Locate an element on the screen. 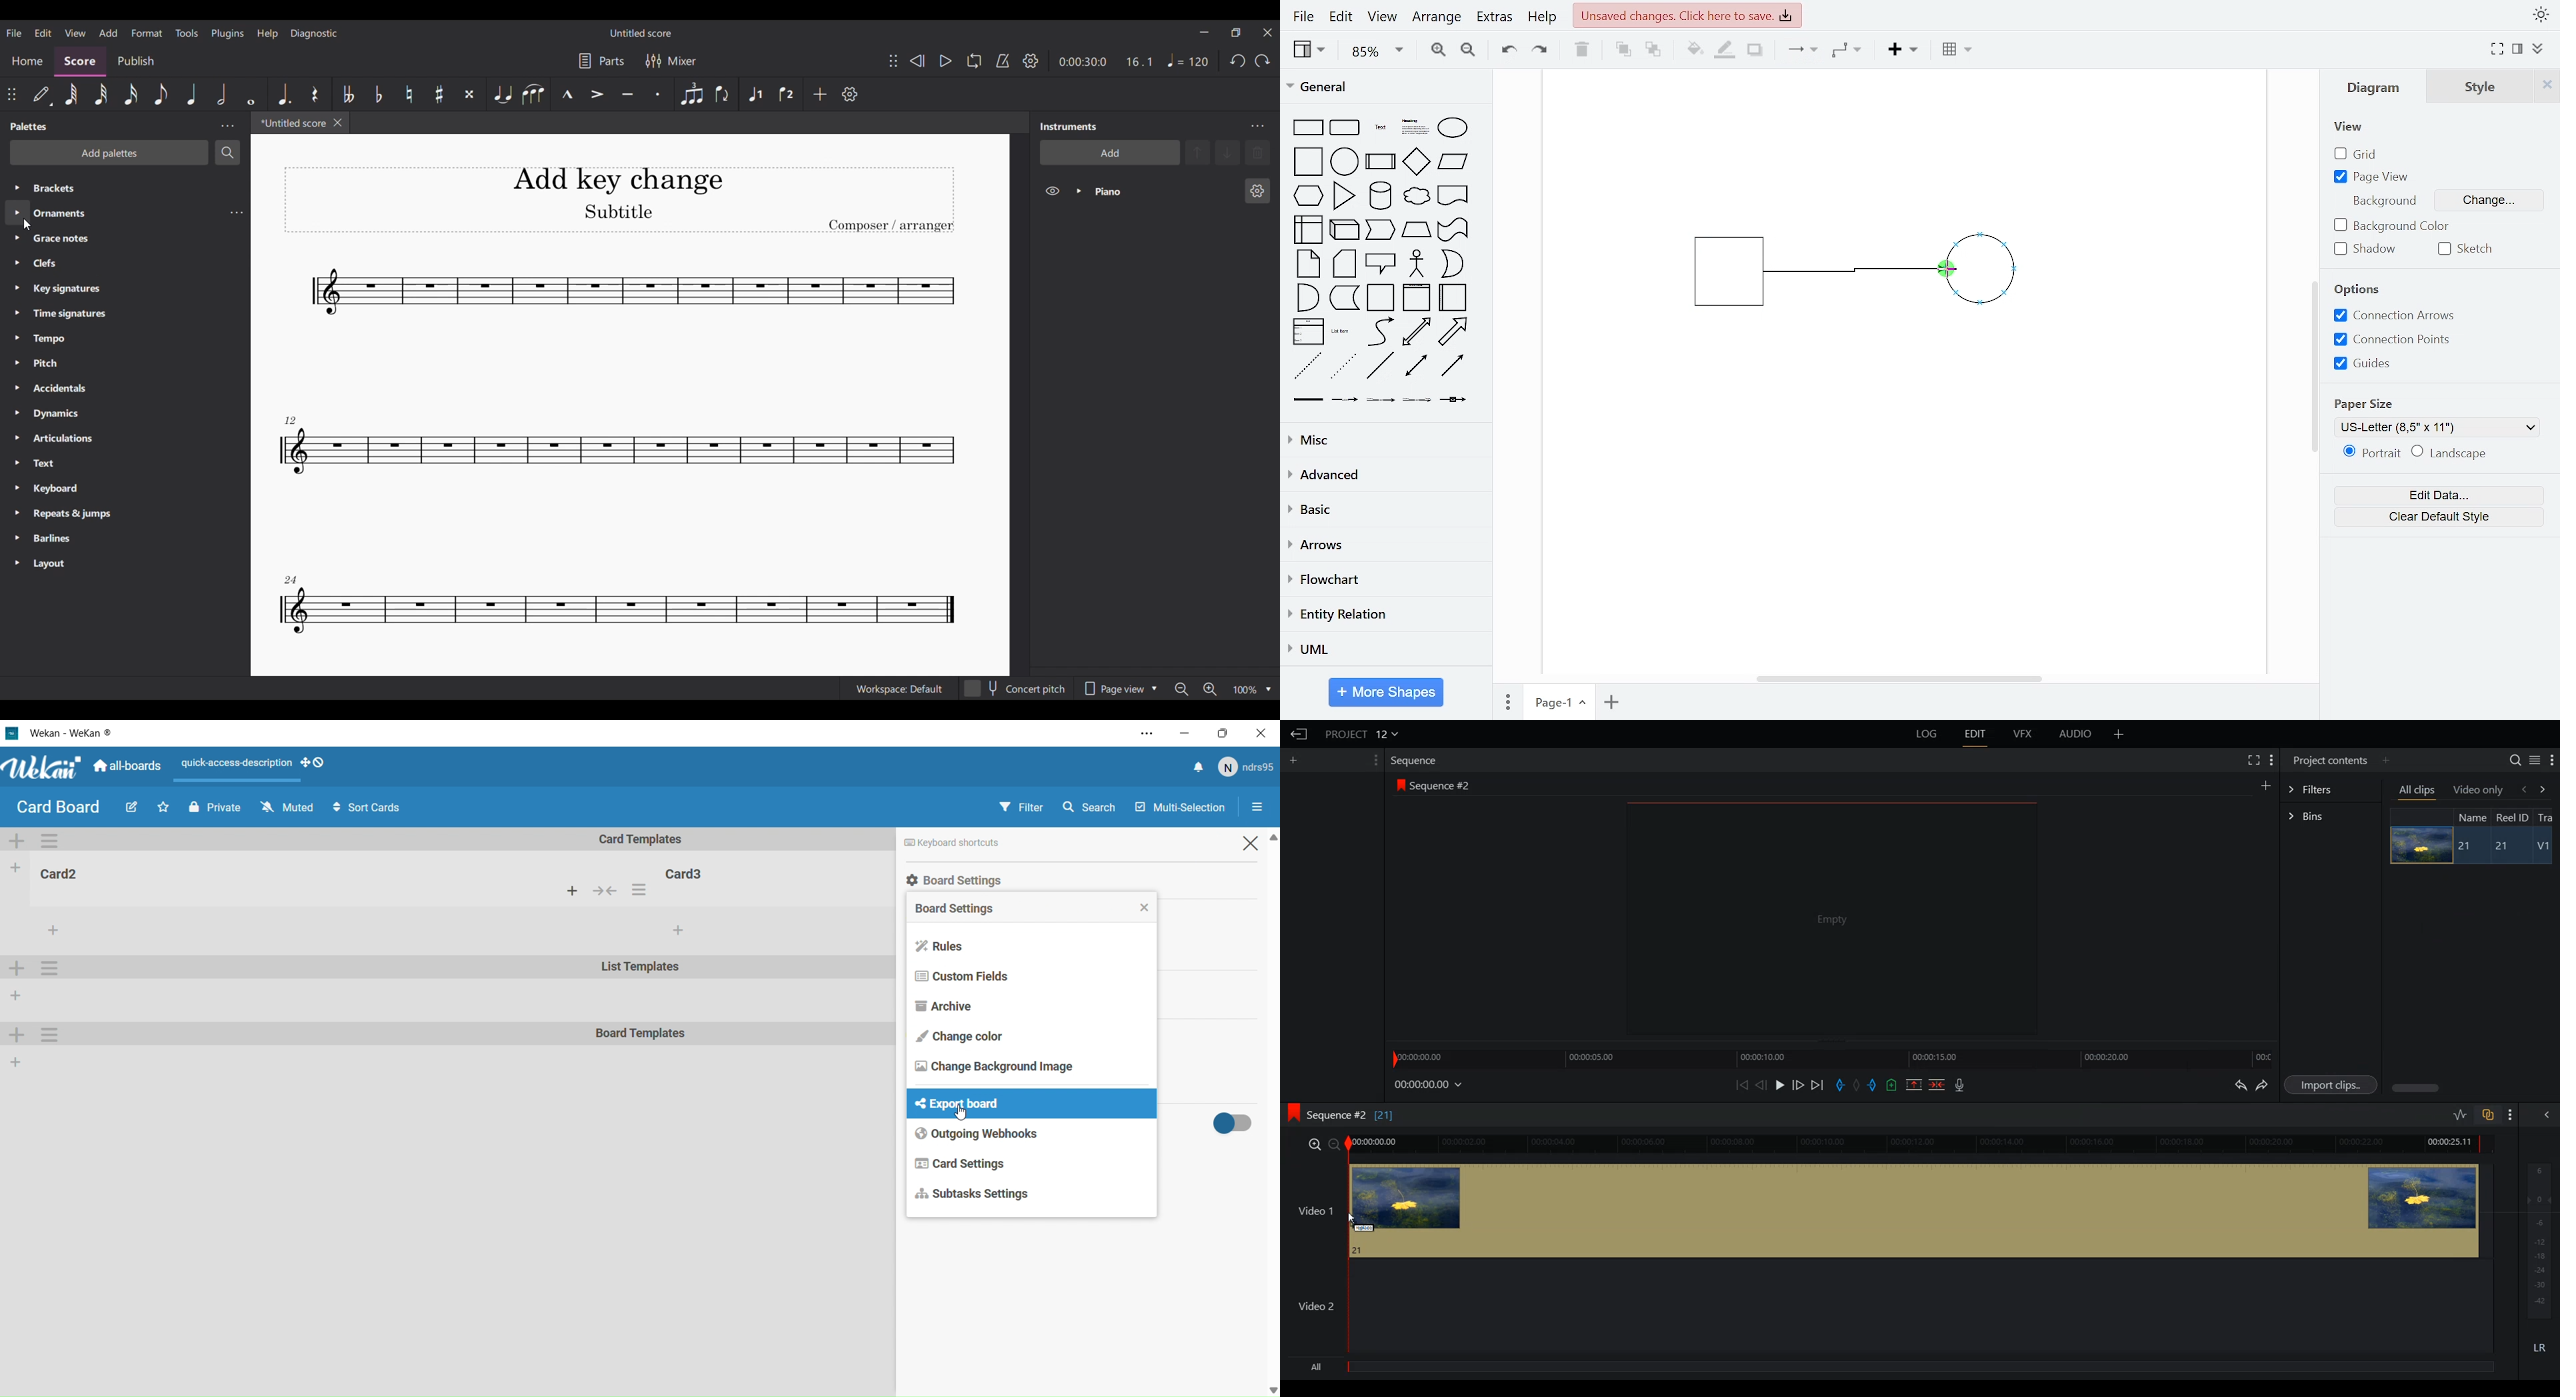  basic is located at coordinates (1384, 509).